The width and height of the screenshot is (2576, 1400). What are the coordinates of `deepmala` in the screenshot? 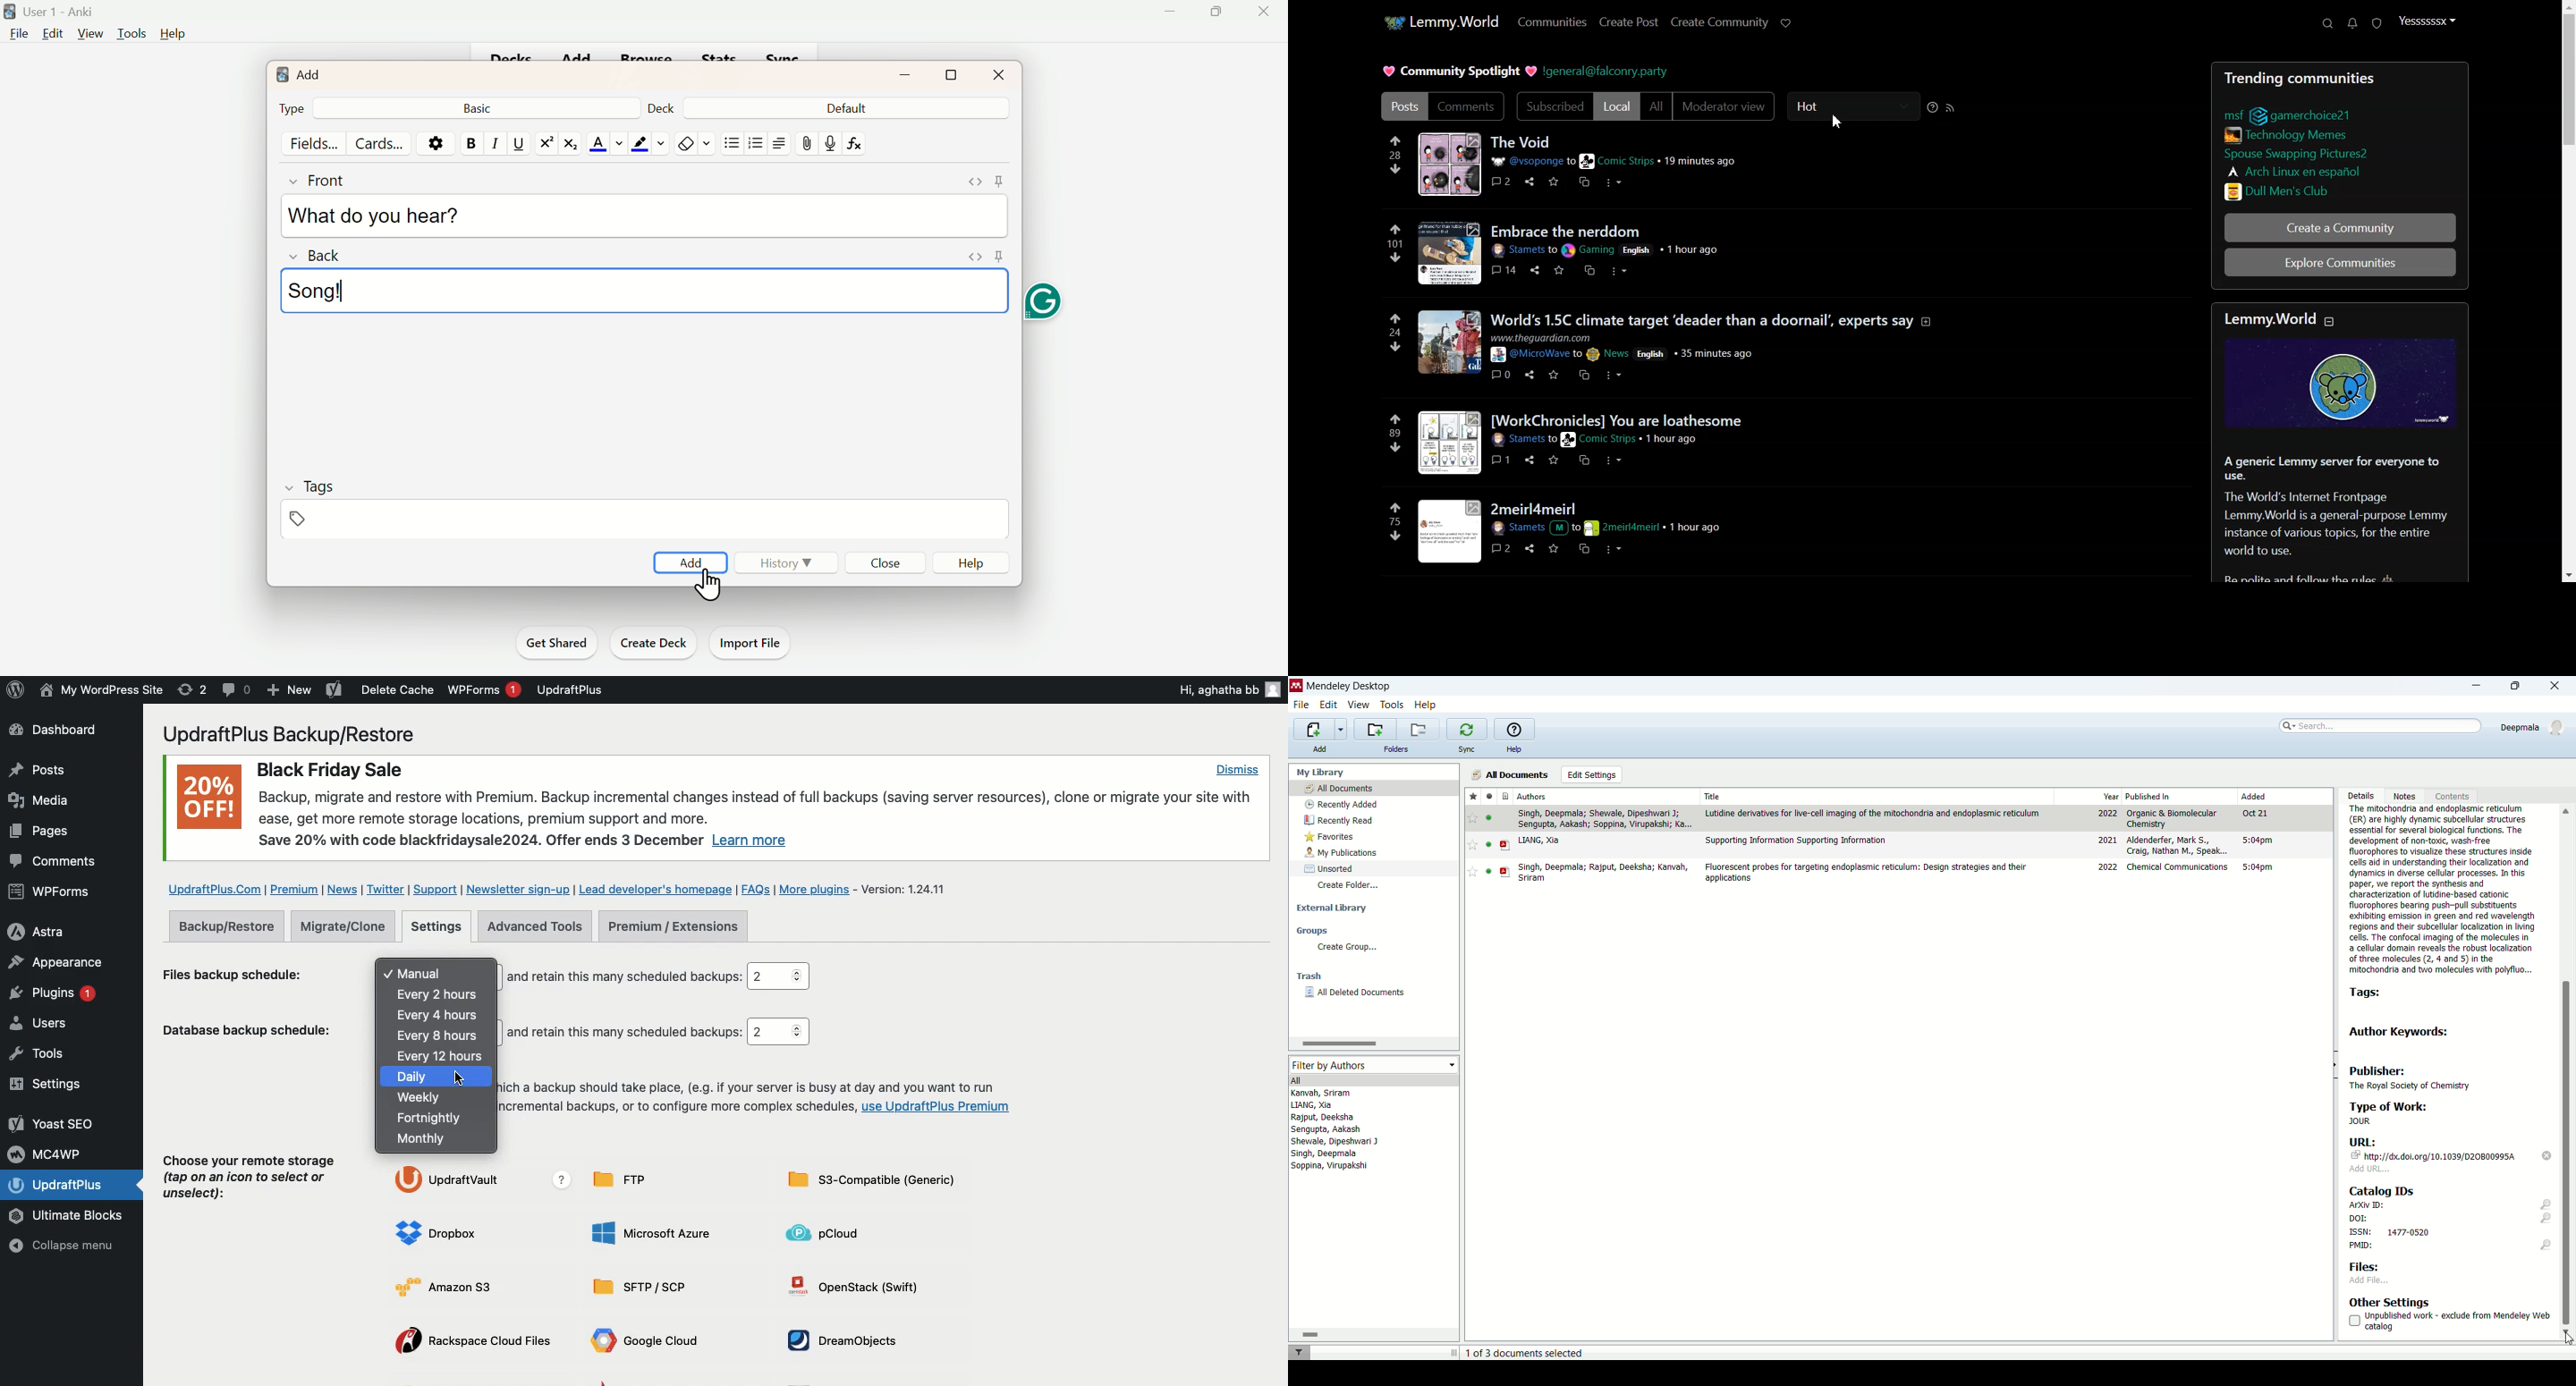 It's located at (2534, 727).